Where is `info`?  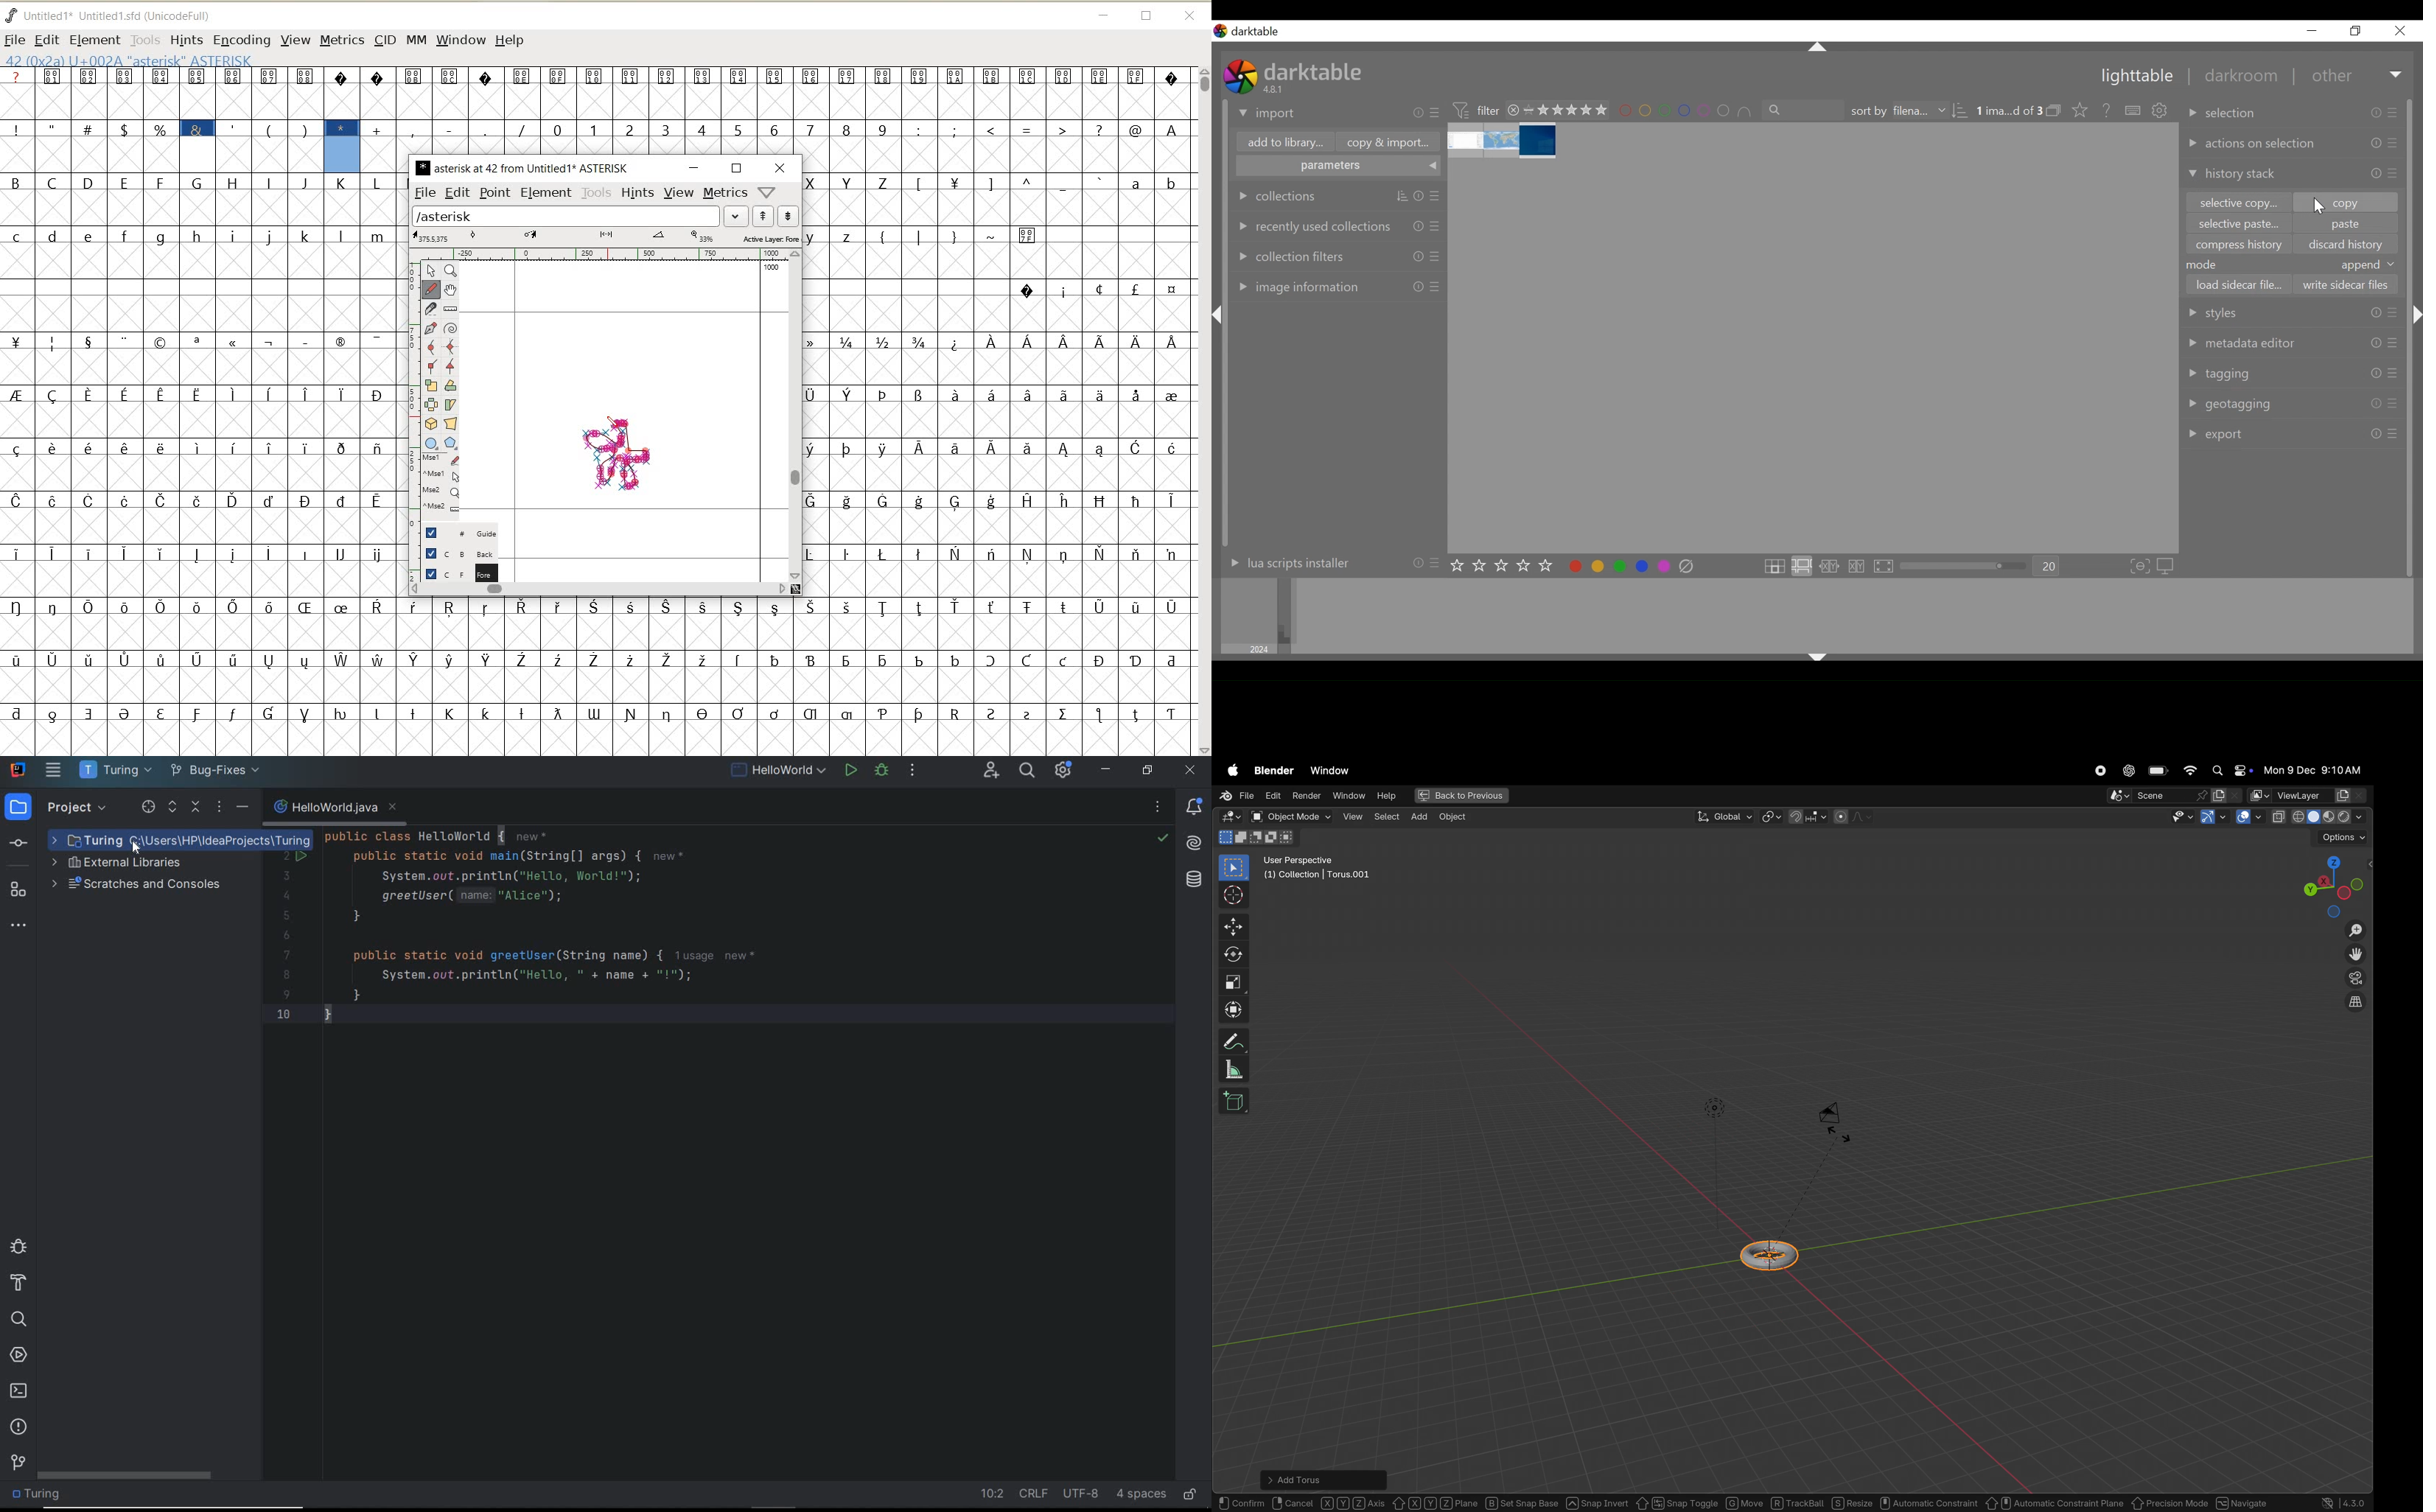 info is located at coordinates (2375, 343).